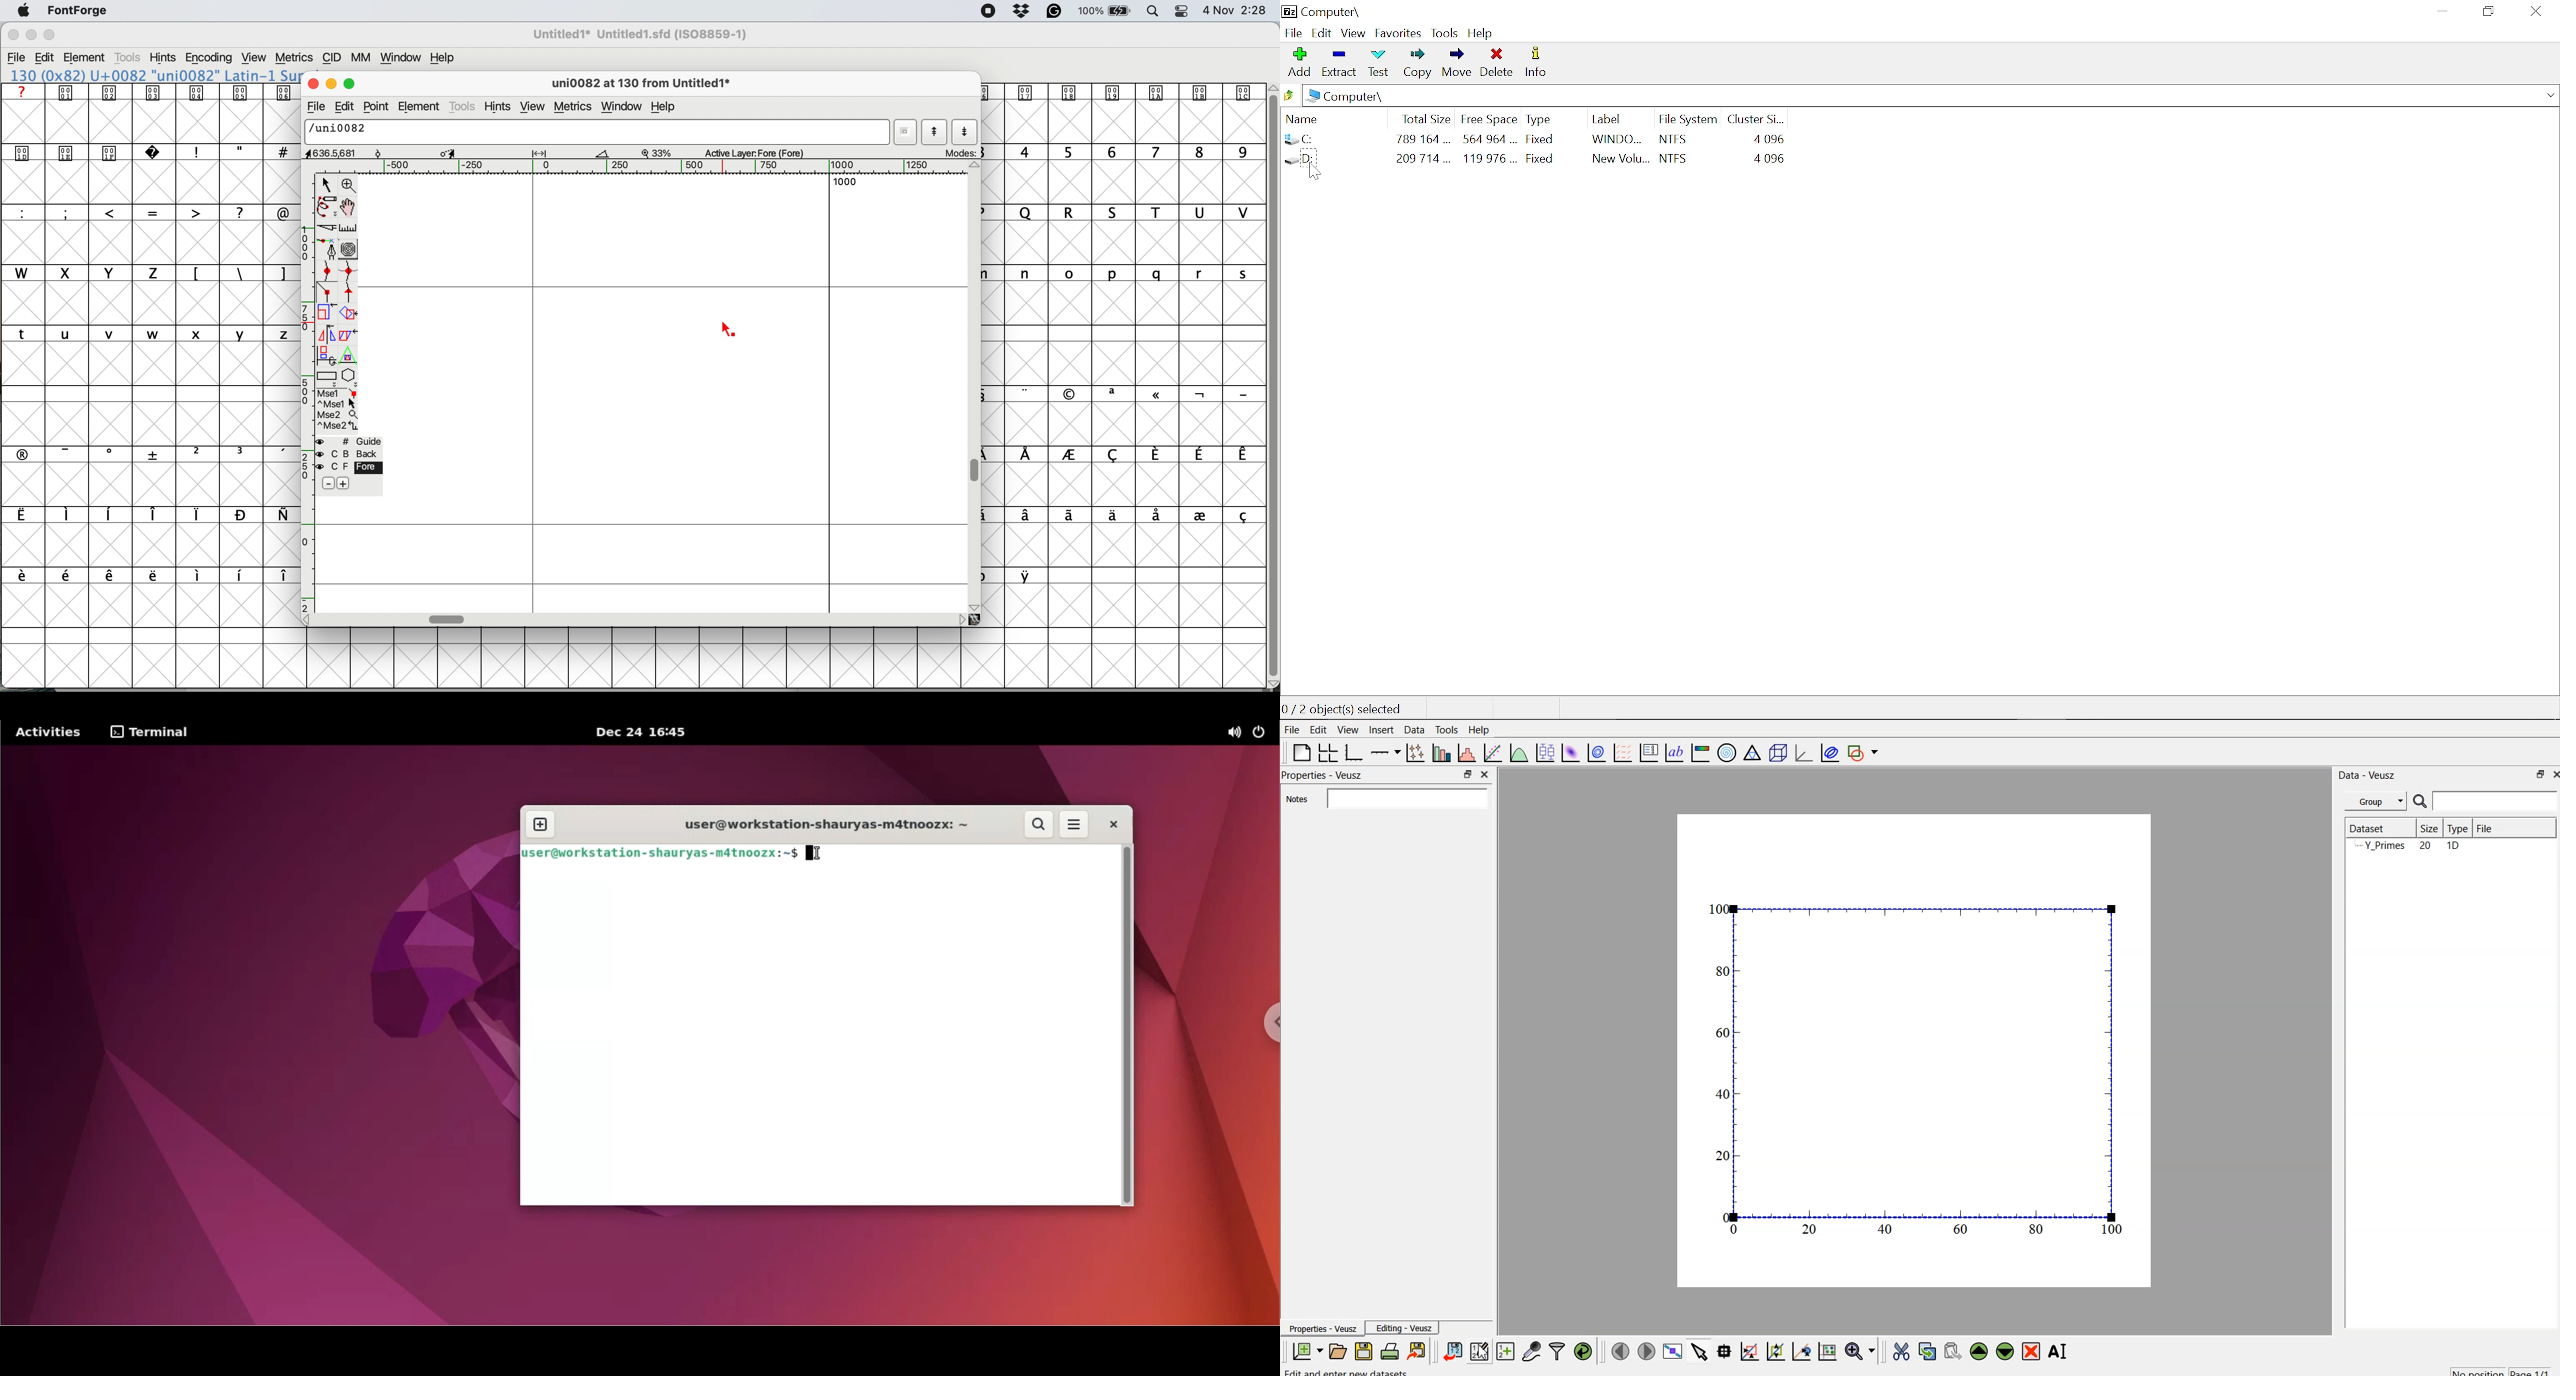 This screenshot has width=2576, height=1400. I want to click on image color bar , so click(1701, 754).